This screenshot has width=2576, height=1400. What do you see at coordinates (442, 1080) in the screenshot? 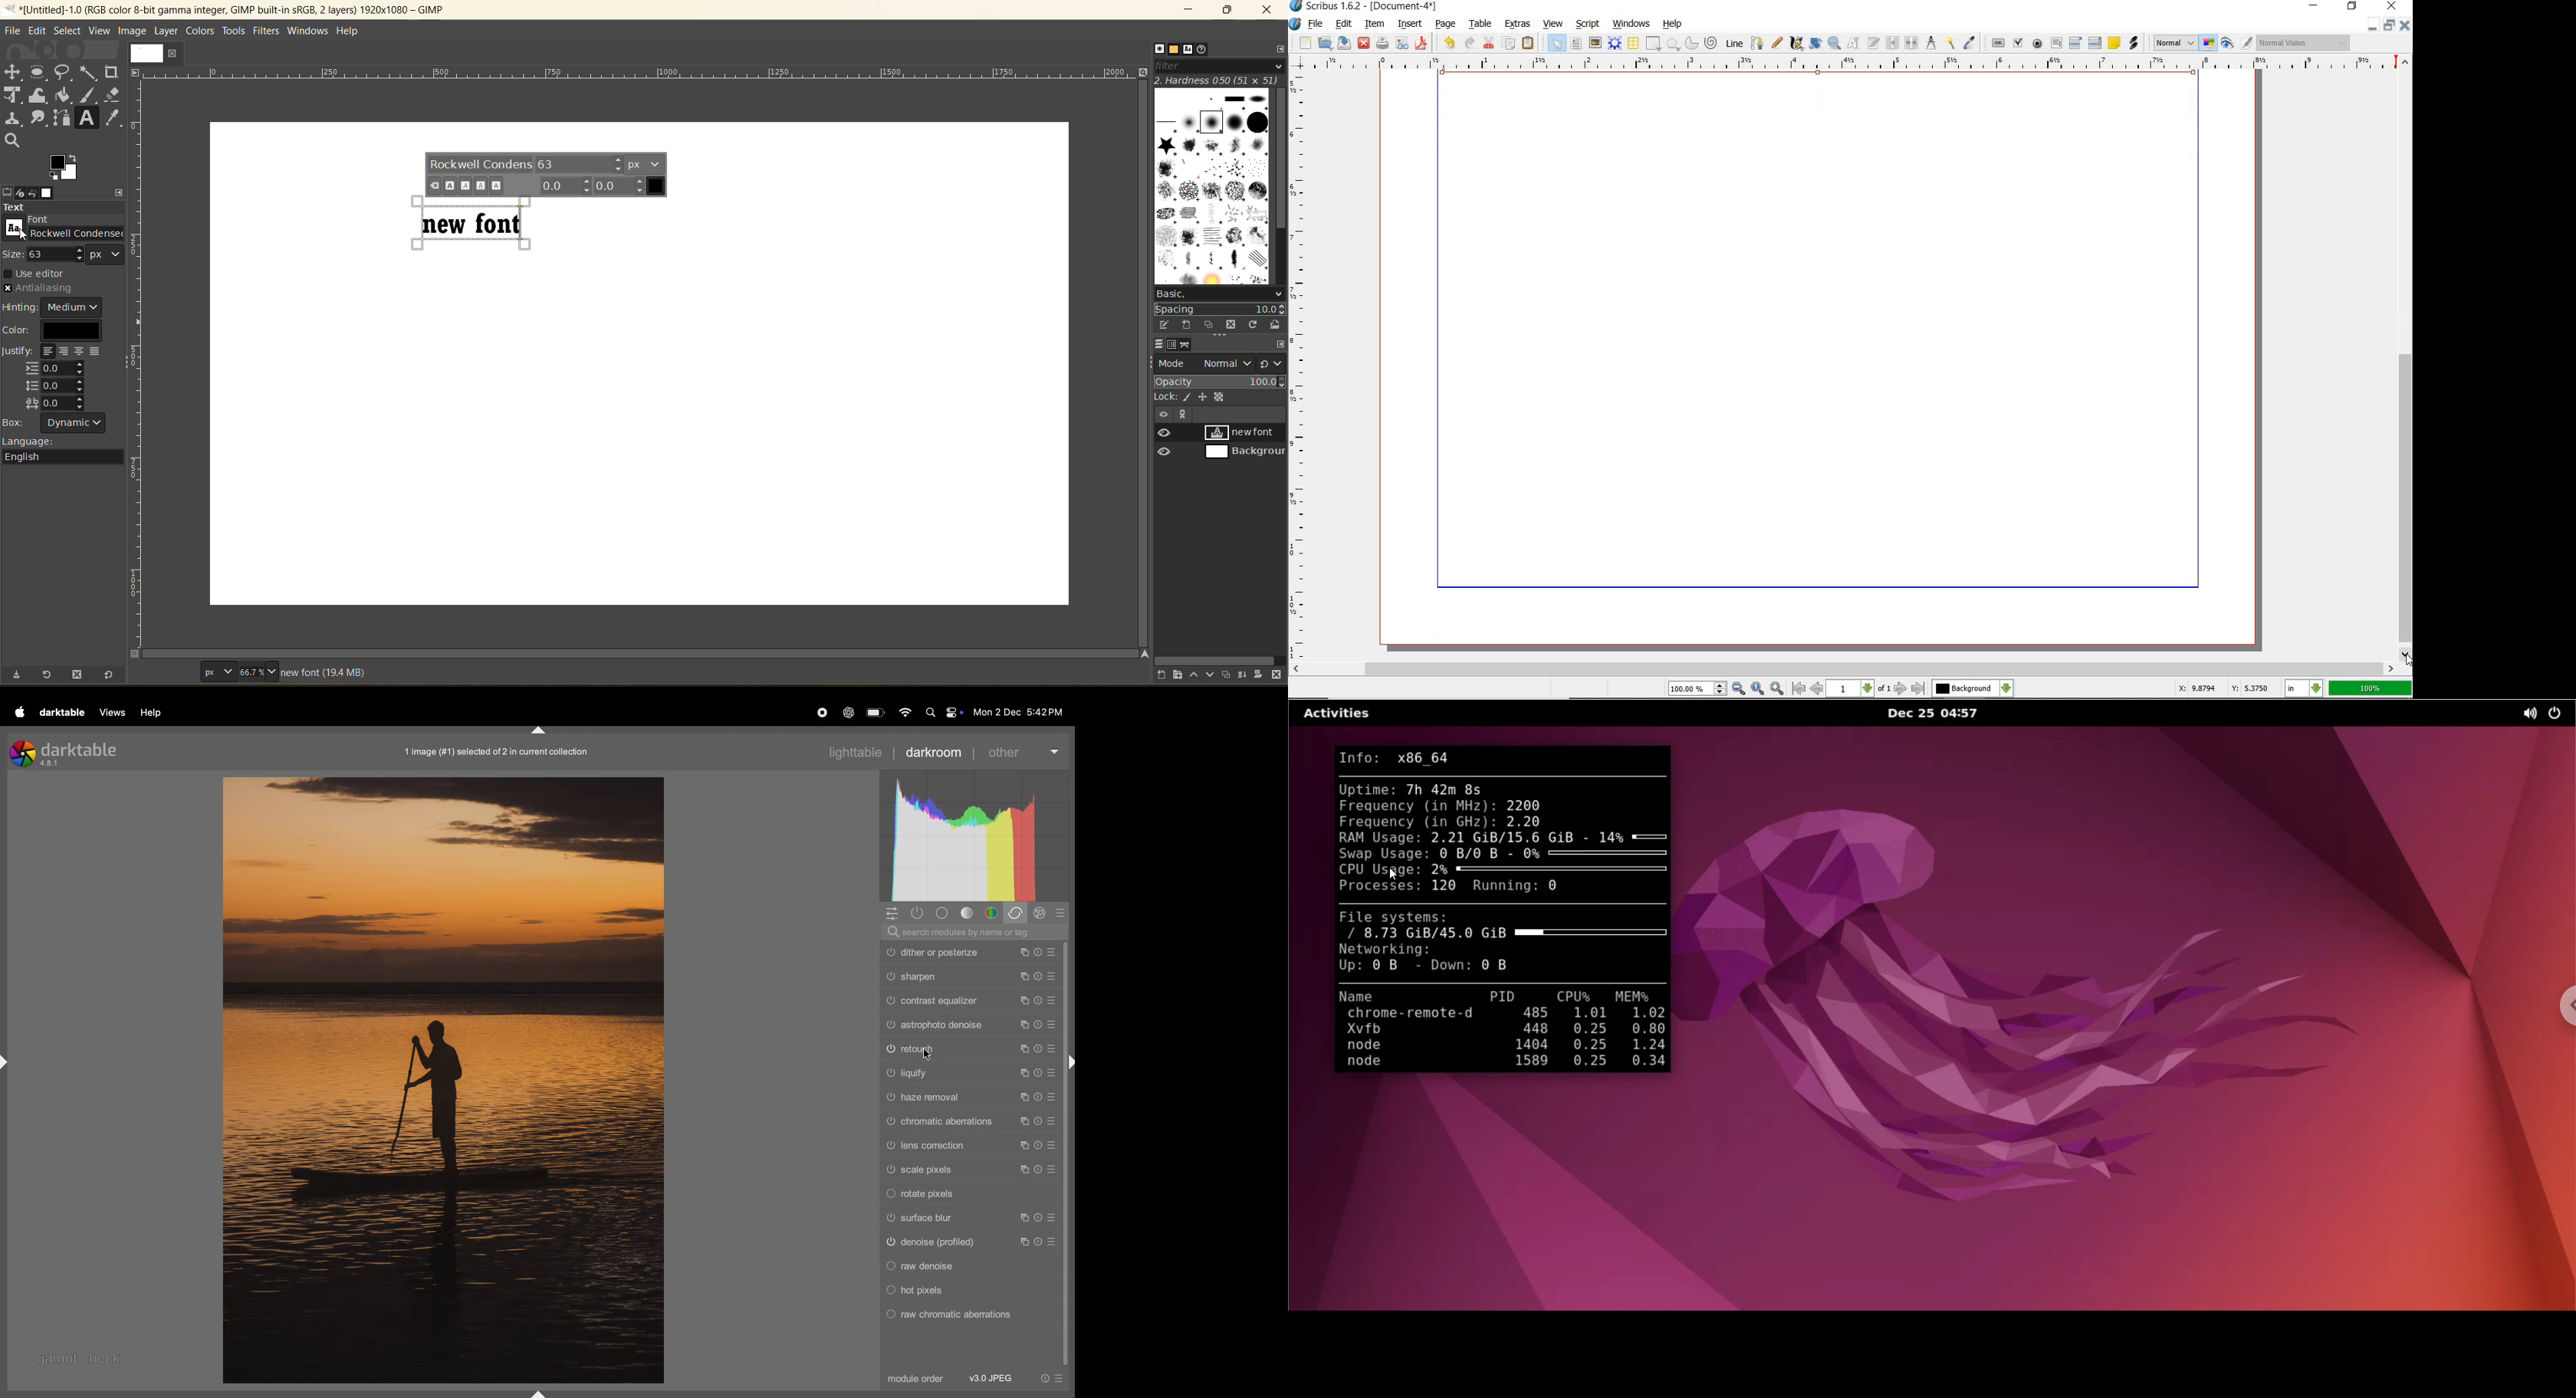
I see `image` at bounding box center [442, 1080].